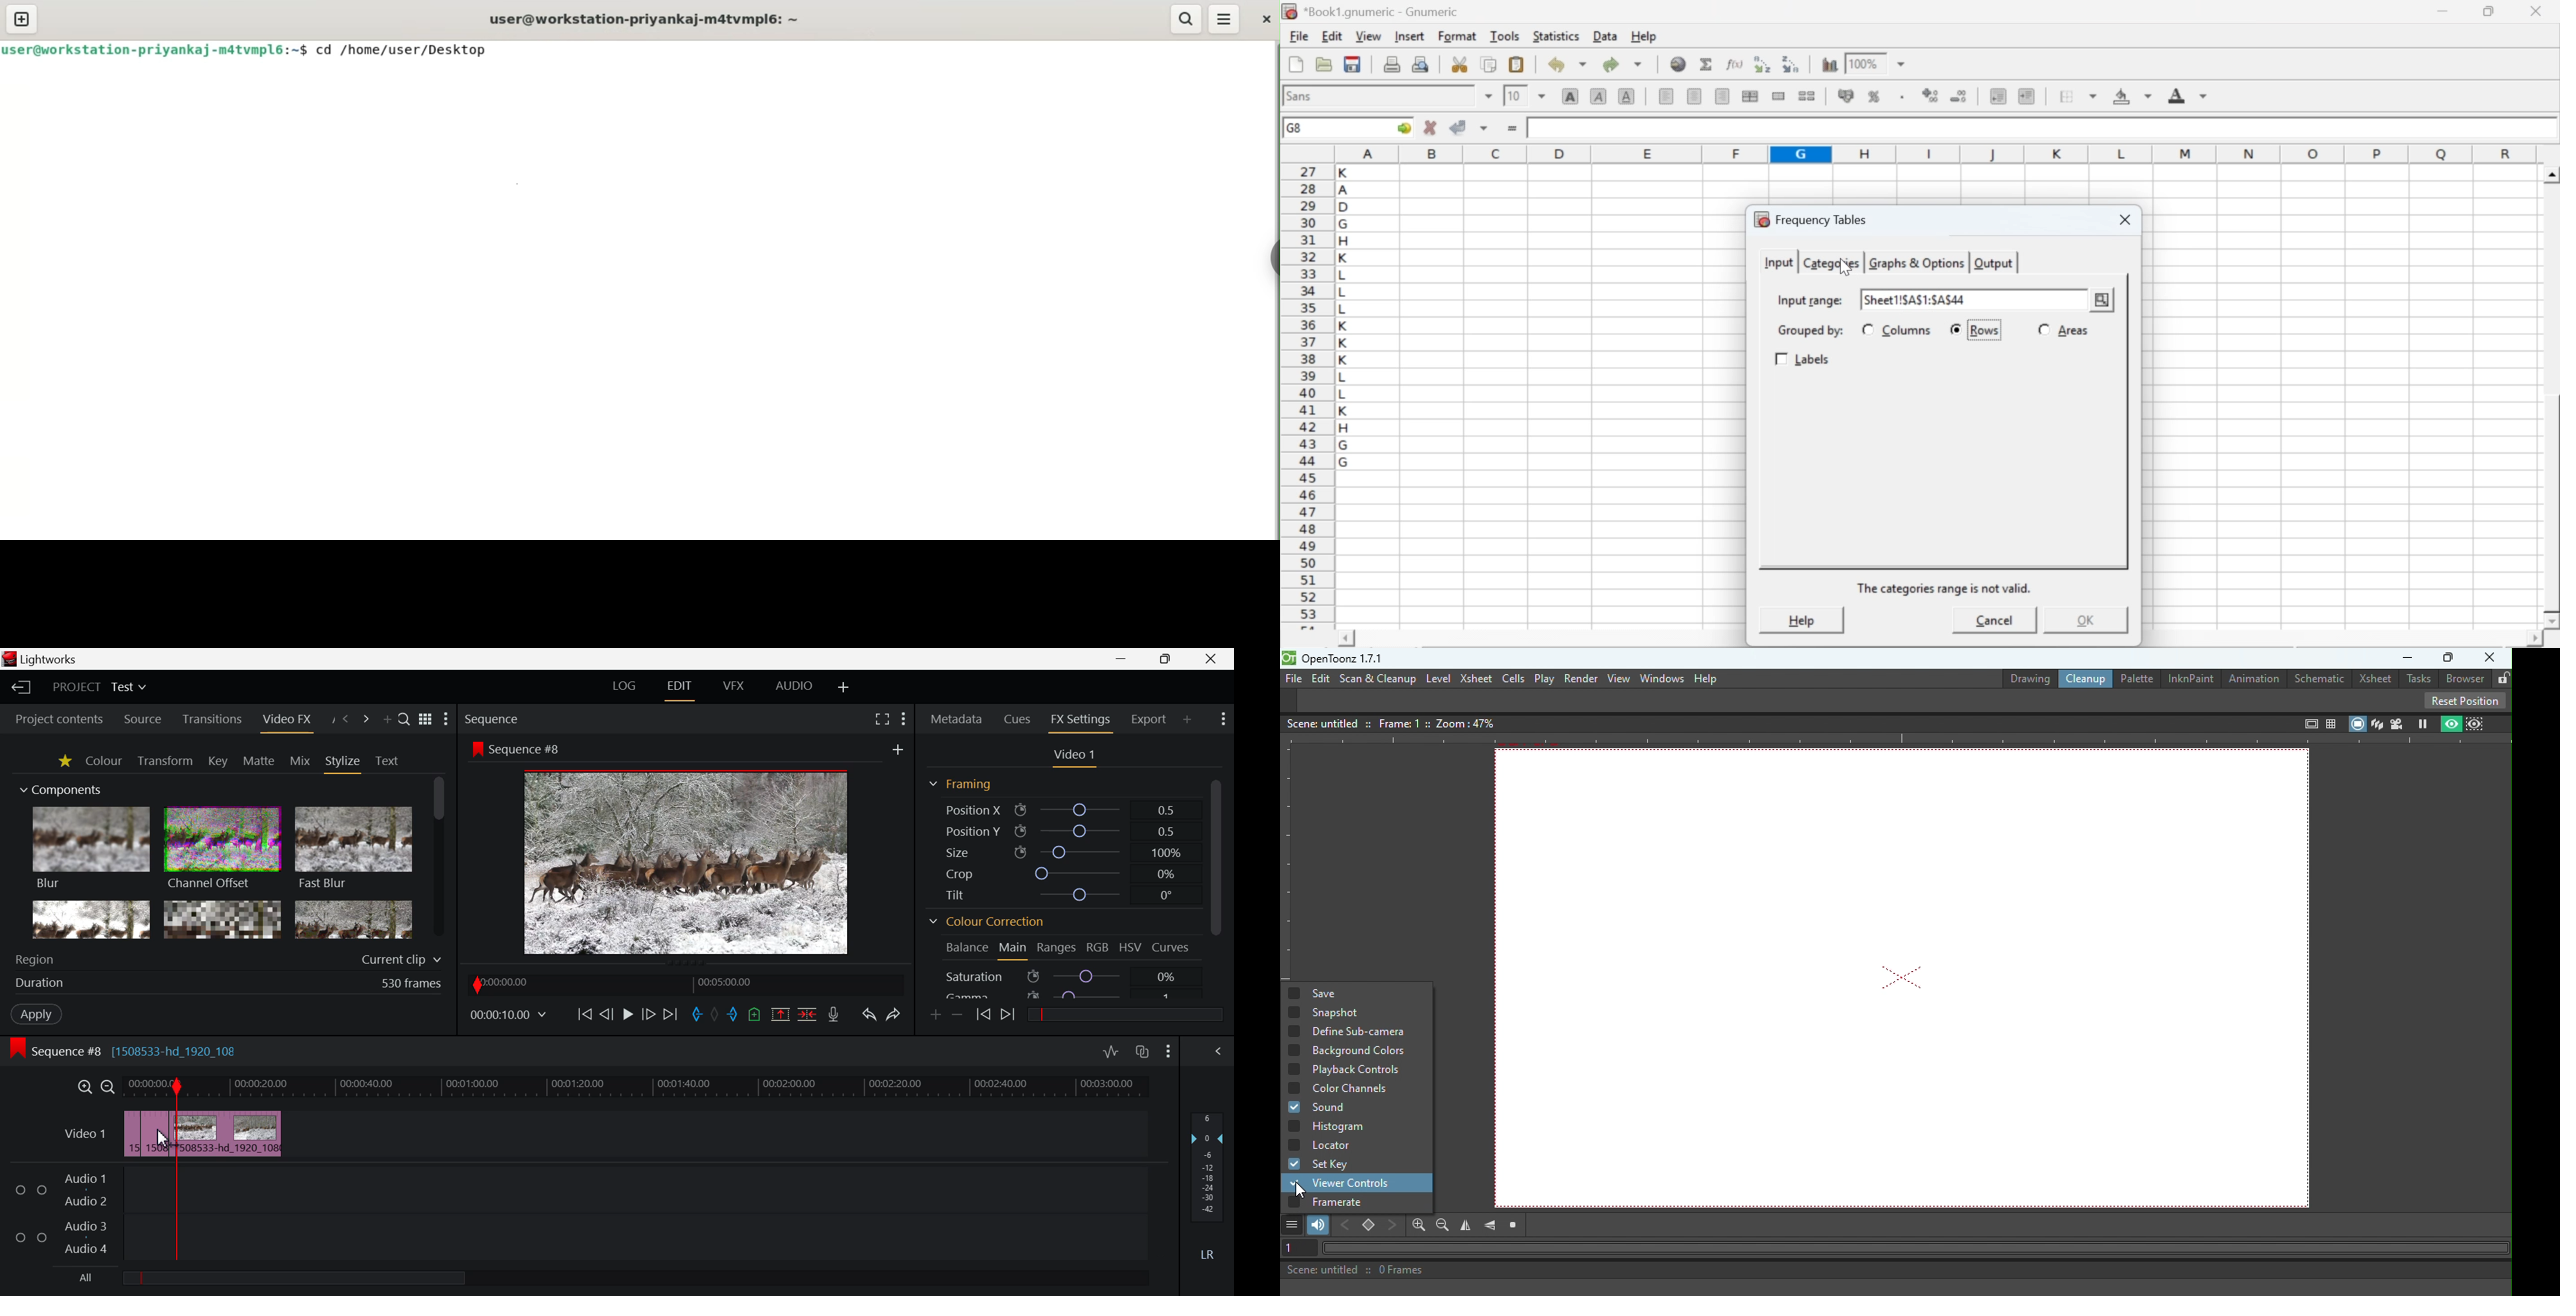  I want to click on Redo, so click(892, 1016).